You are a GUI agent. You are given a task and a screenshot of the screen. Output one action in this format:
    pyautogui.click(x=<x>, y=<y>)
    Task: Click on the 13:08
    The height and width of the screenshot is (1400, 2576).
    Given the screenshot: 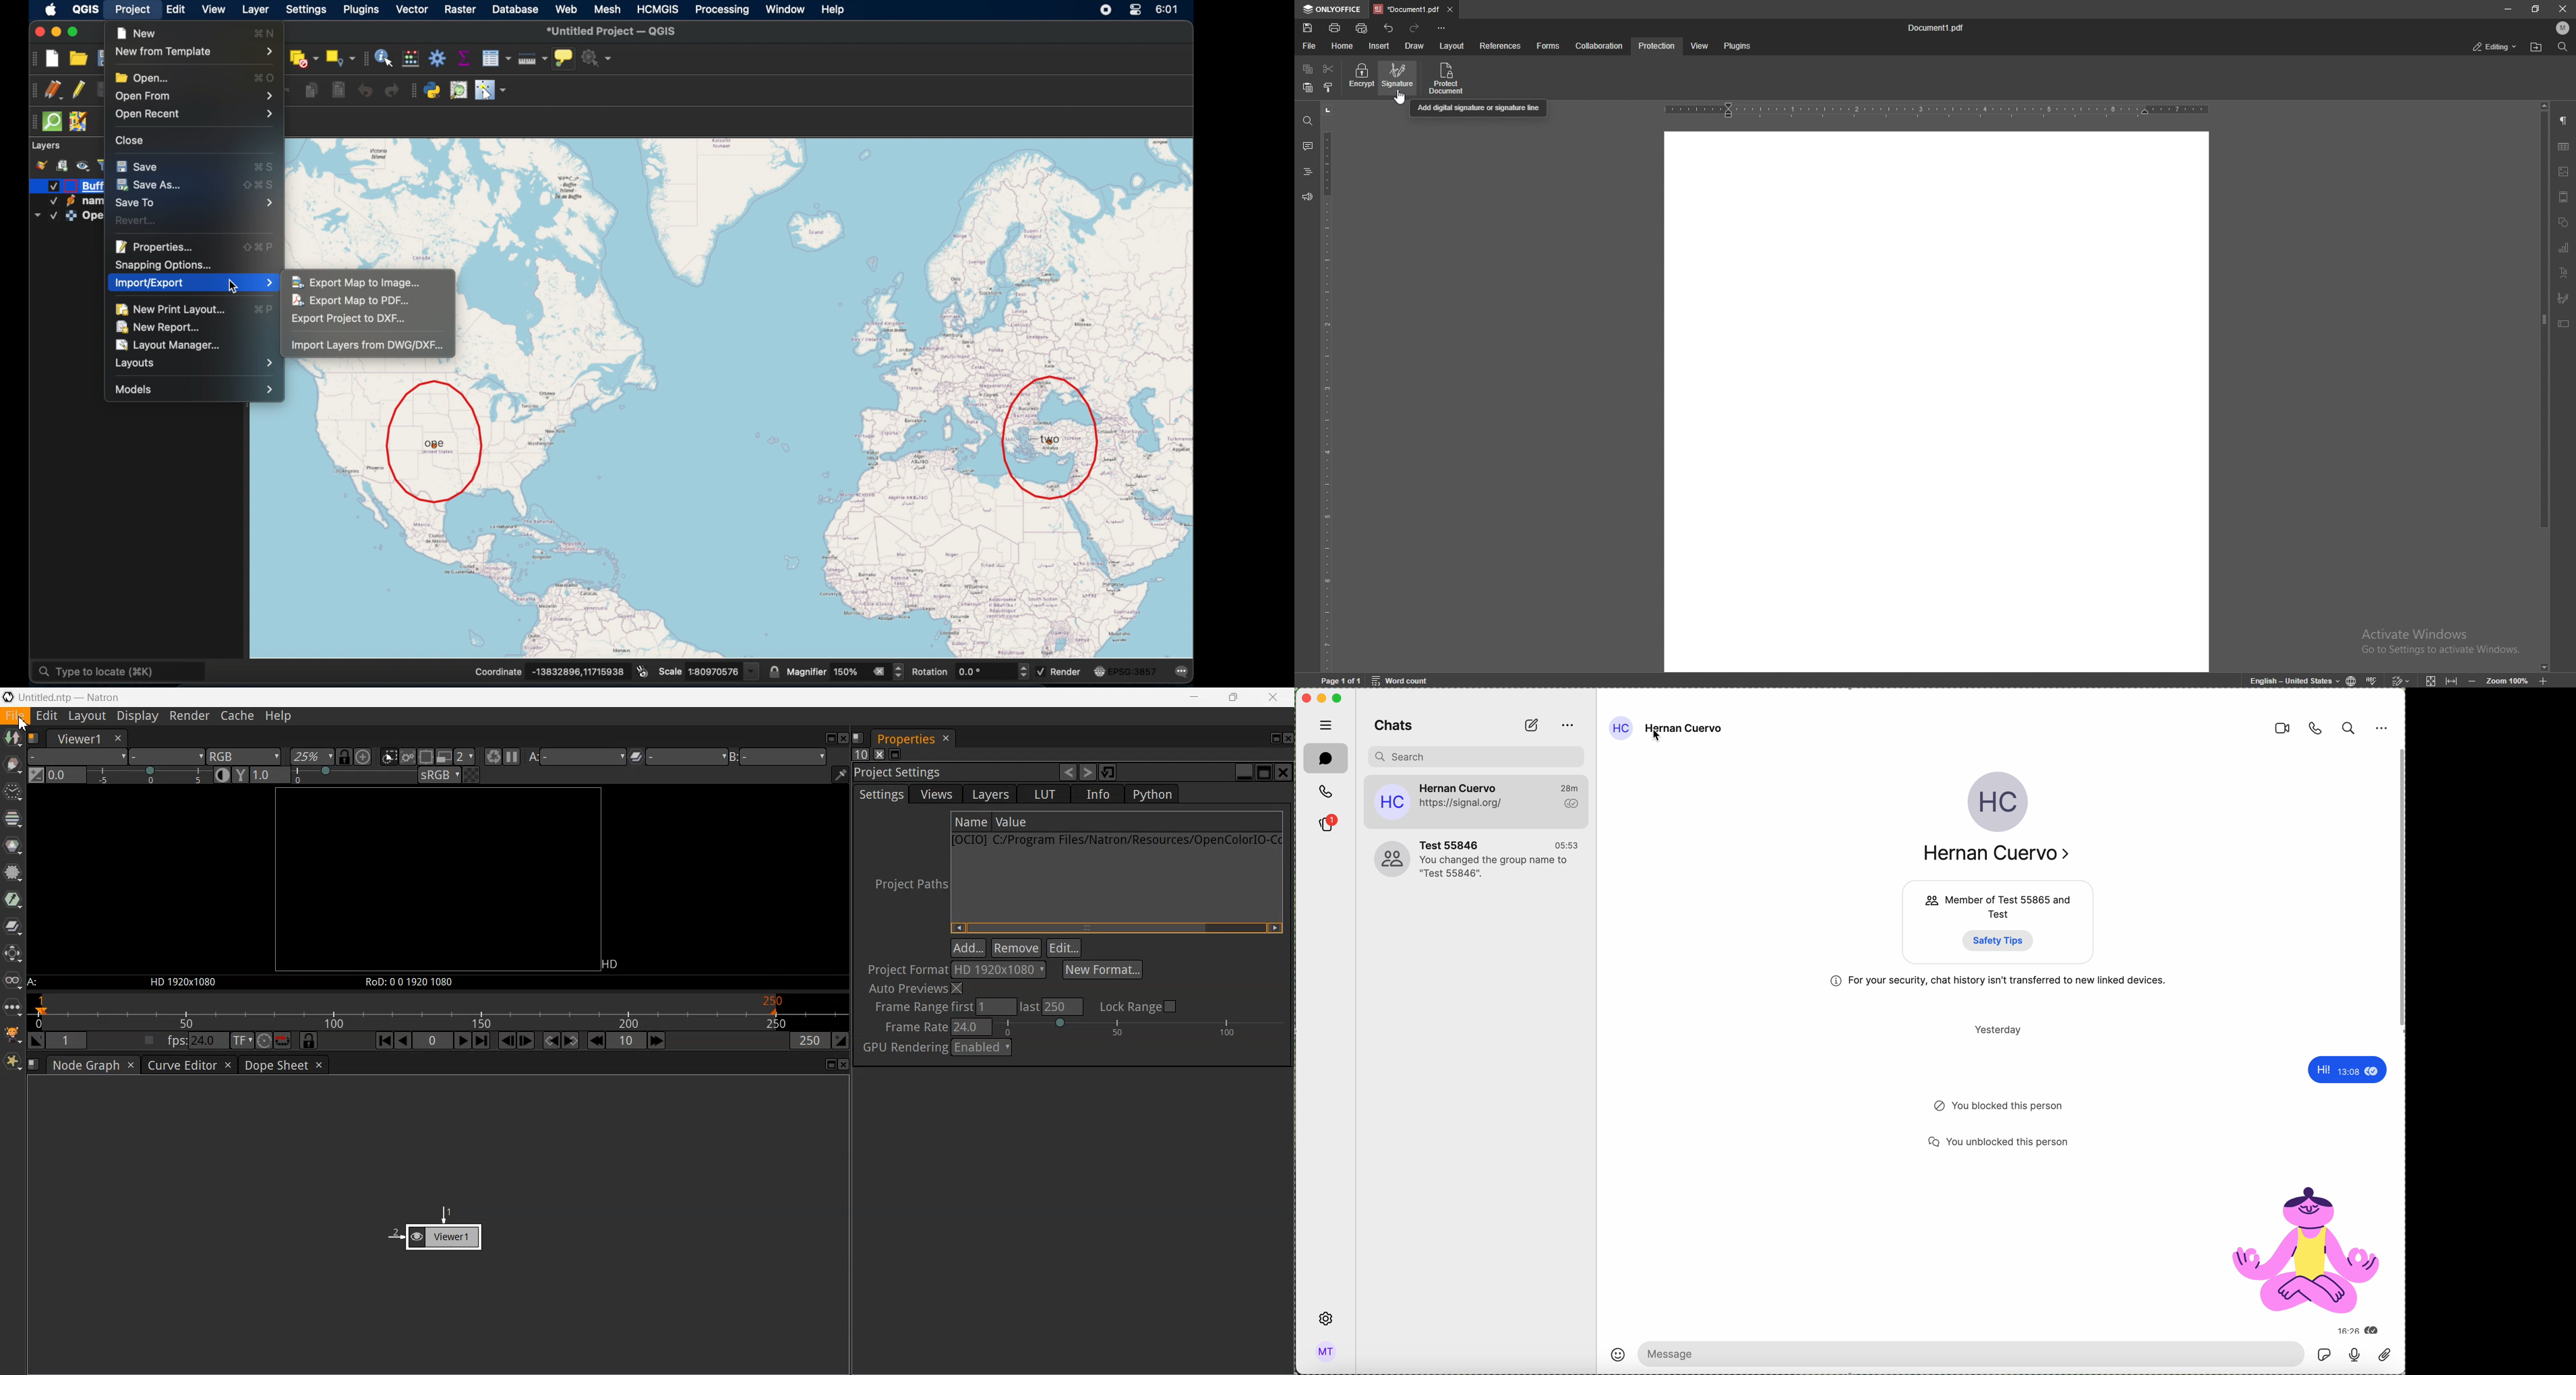 What is the action you would take?
    pyautogui.click(x=2347, y=1074)
    